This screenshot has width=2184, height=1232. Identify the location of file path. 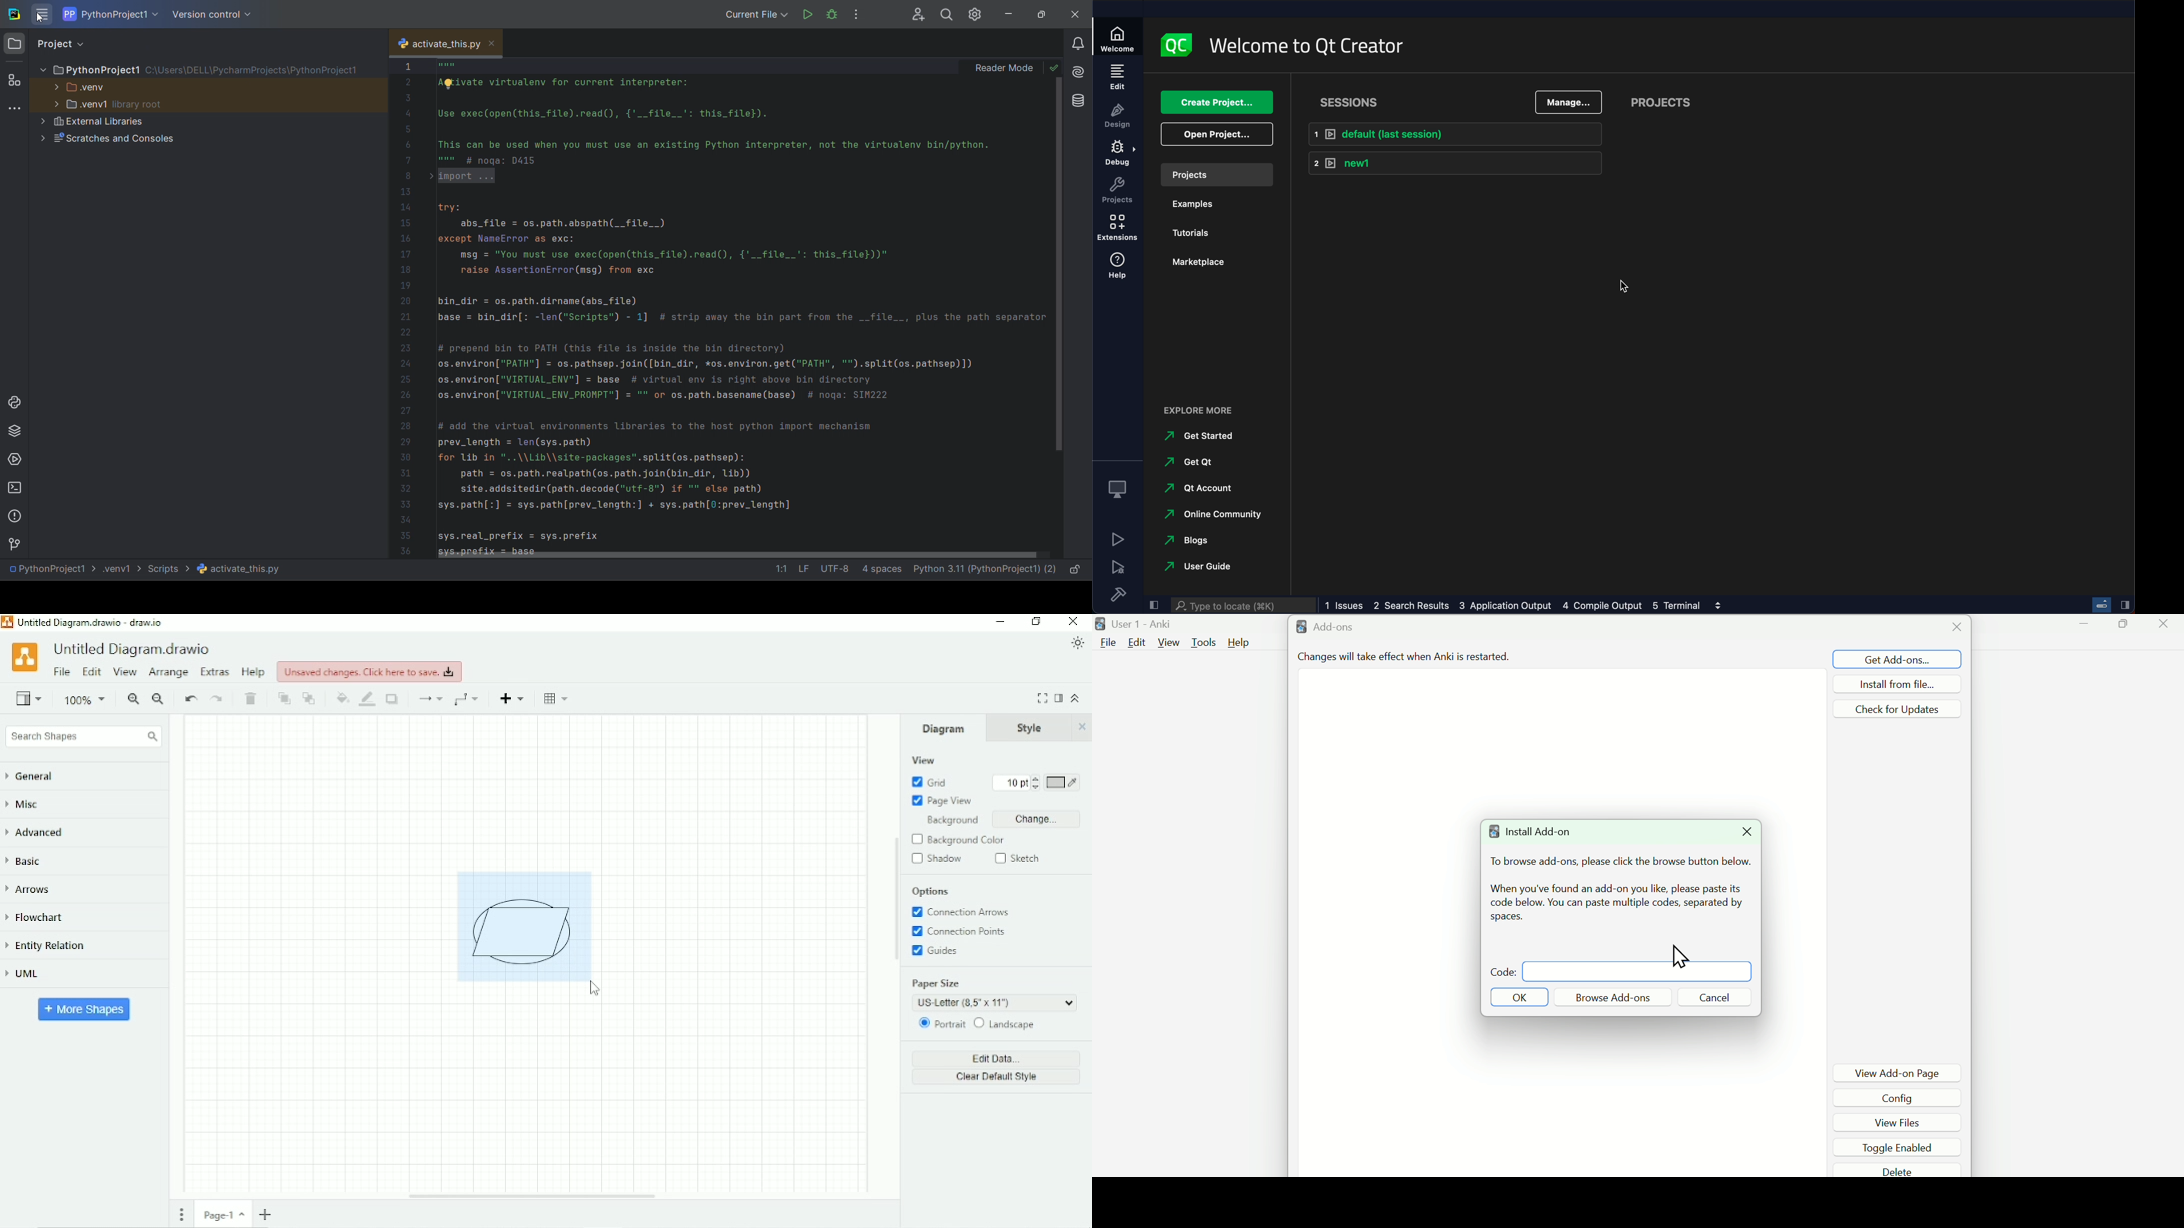
(146, 570).